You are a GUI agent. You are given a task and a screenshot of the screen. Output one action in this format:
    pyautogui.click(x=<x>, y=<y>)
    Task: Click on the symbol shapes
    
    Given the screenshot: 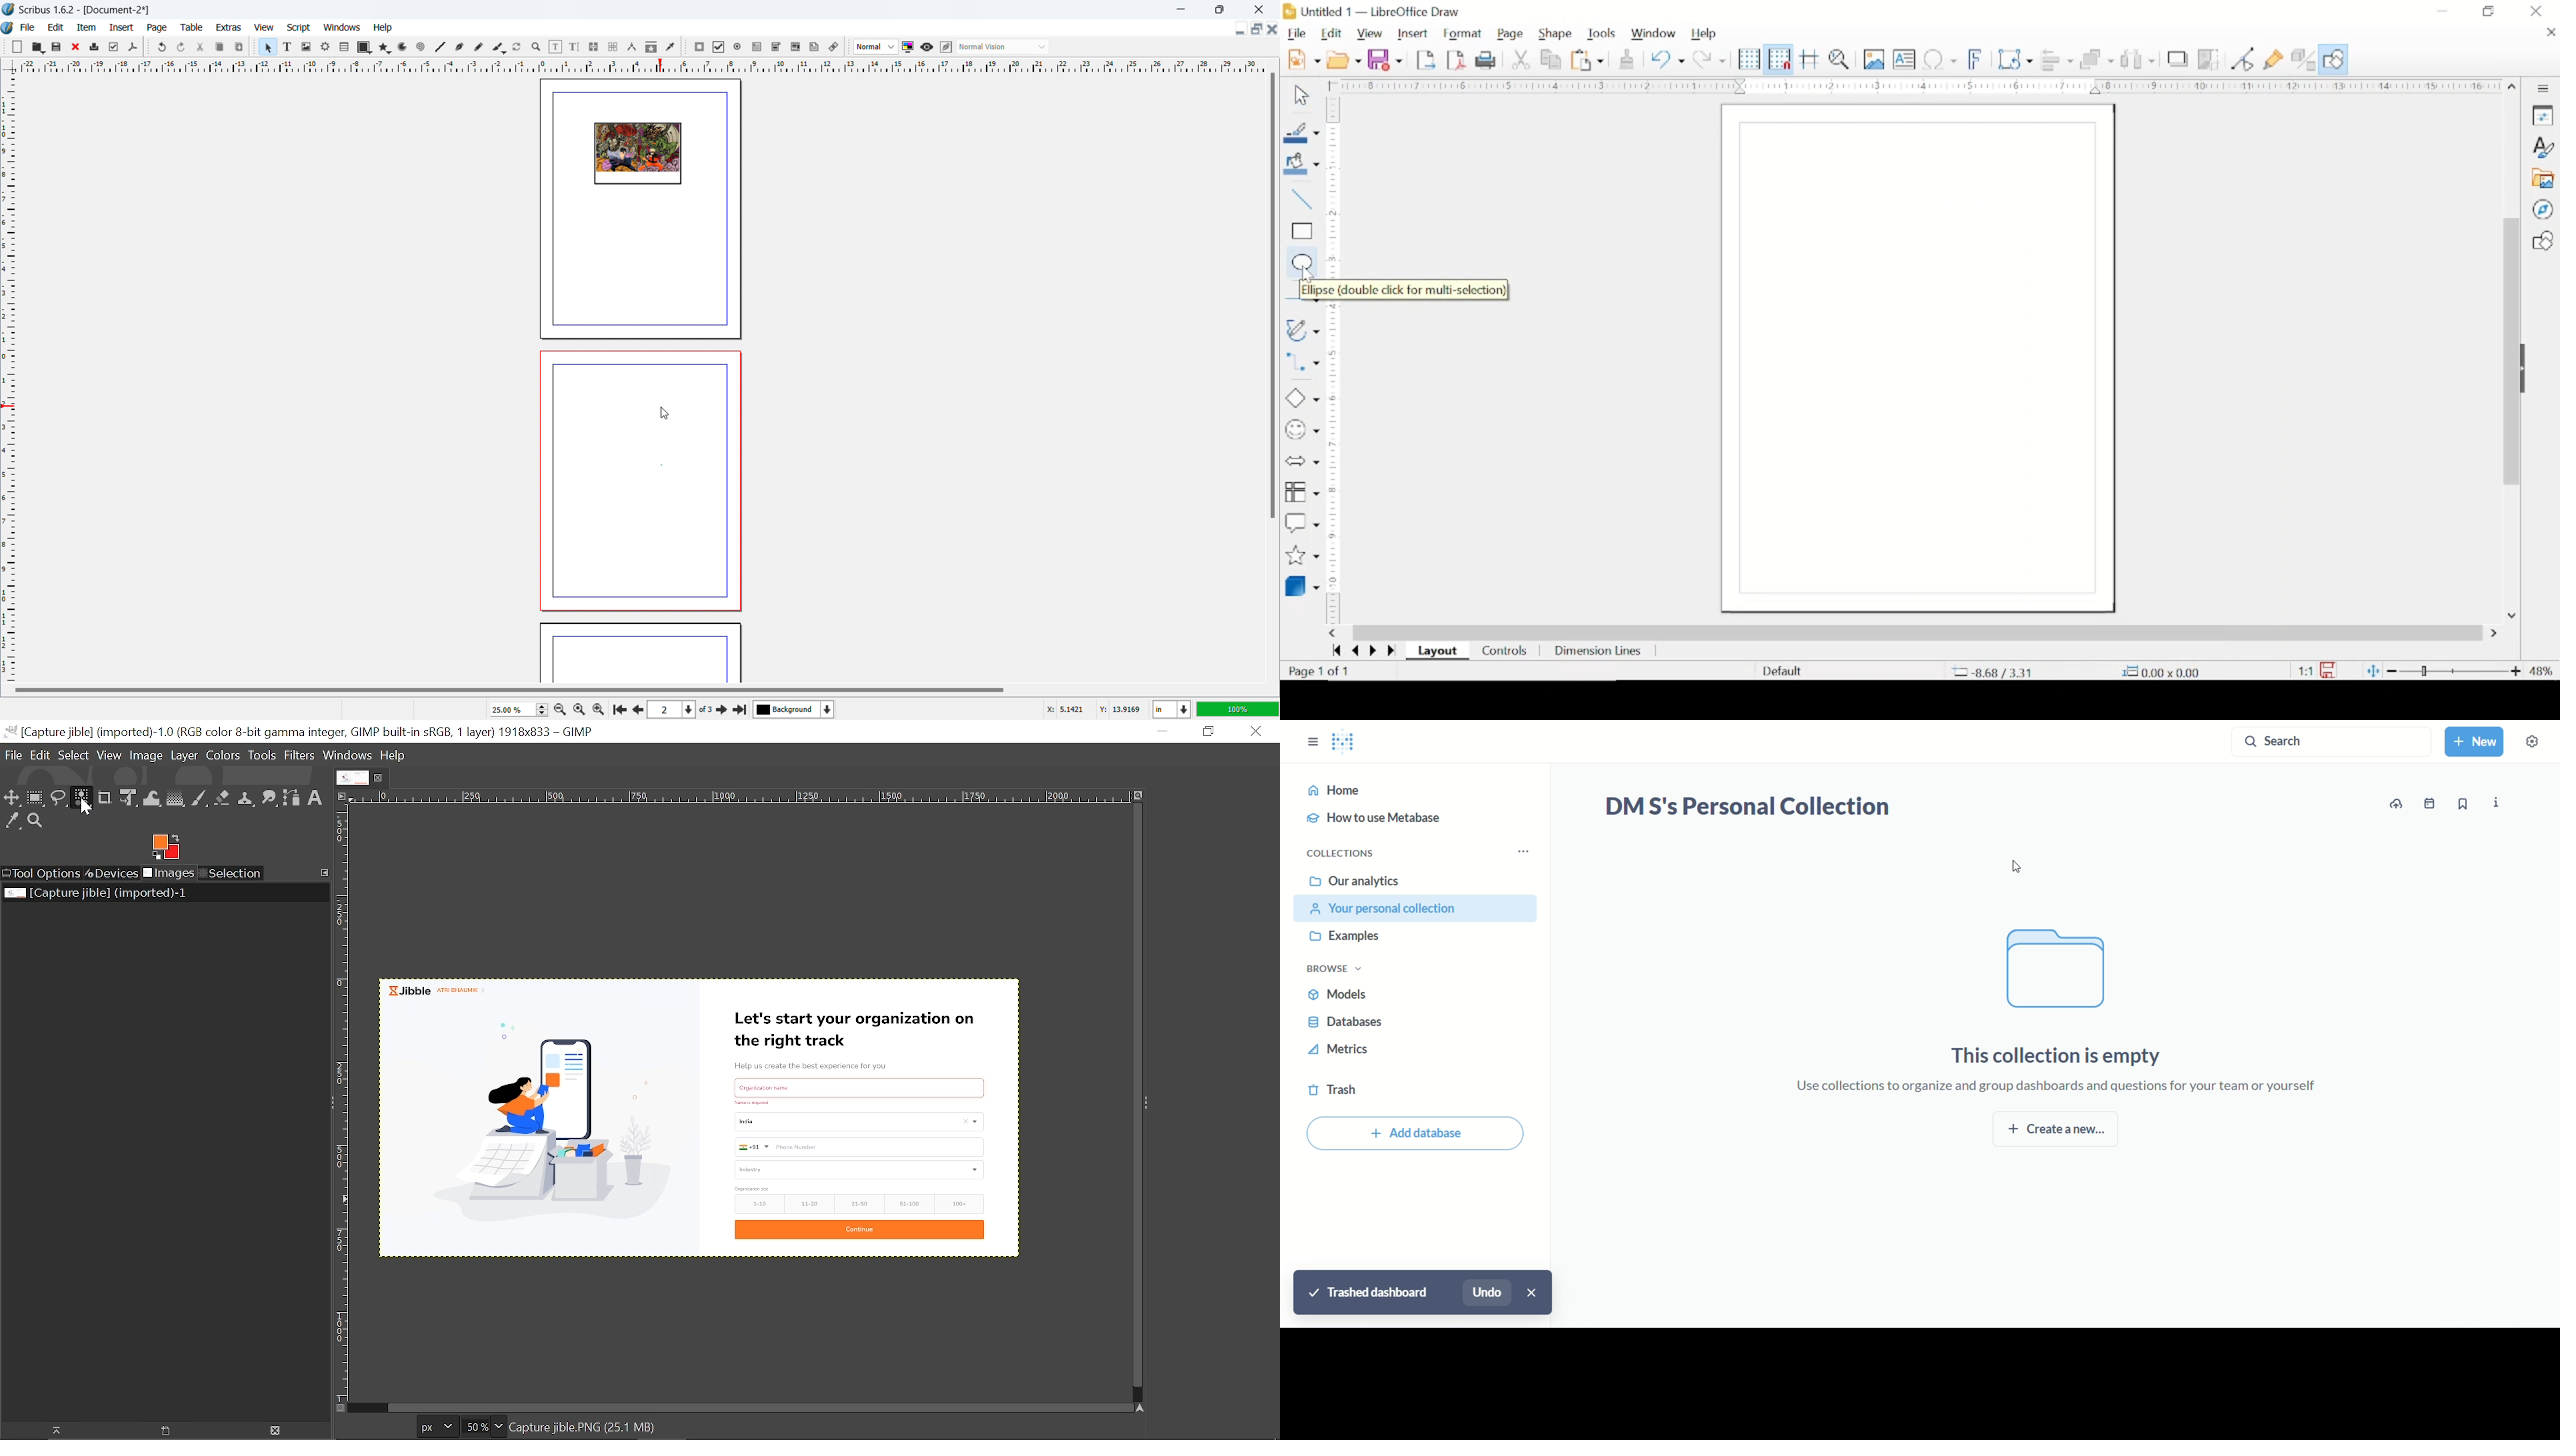 What is the action you would take?
    pyautogui.click(x=1302, y=430)
    